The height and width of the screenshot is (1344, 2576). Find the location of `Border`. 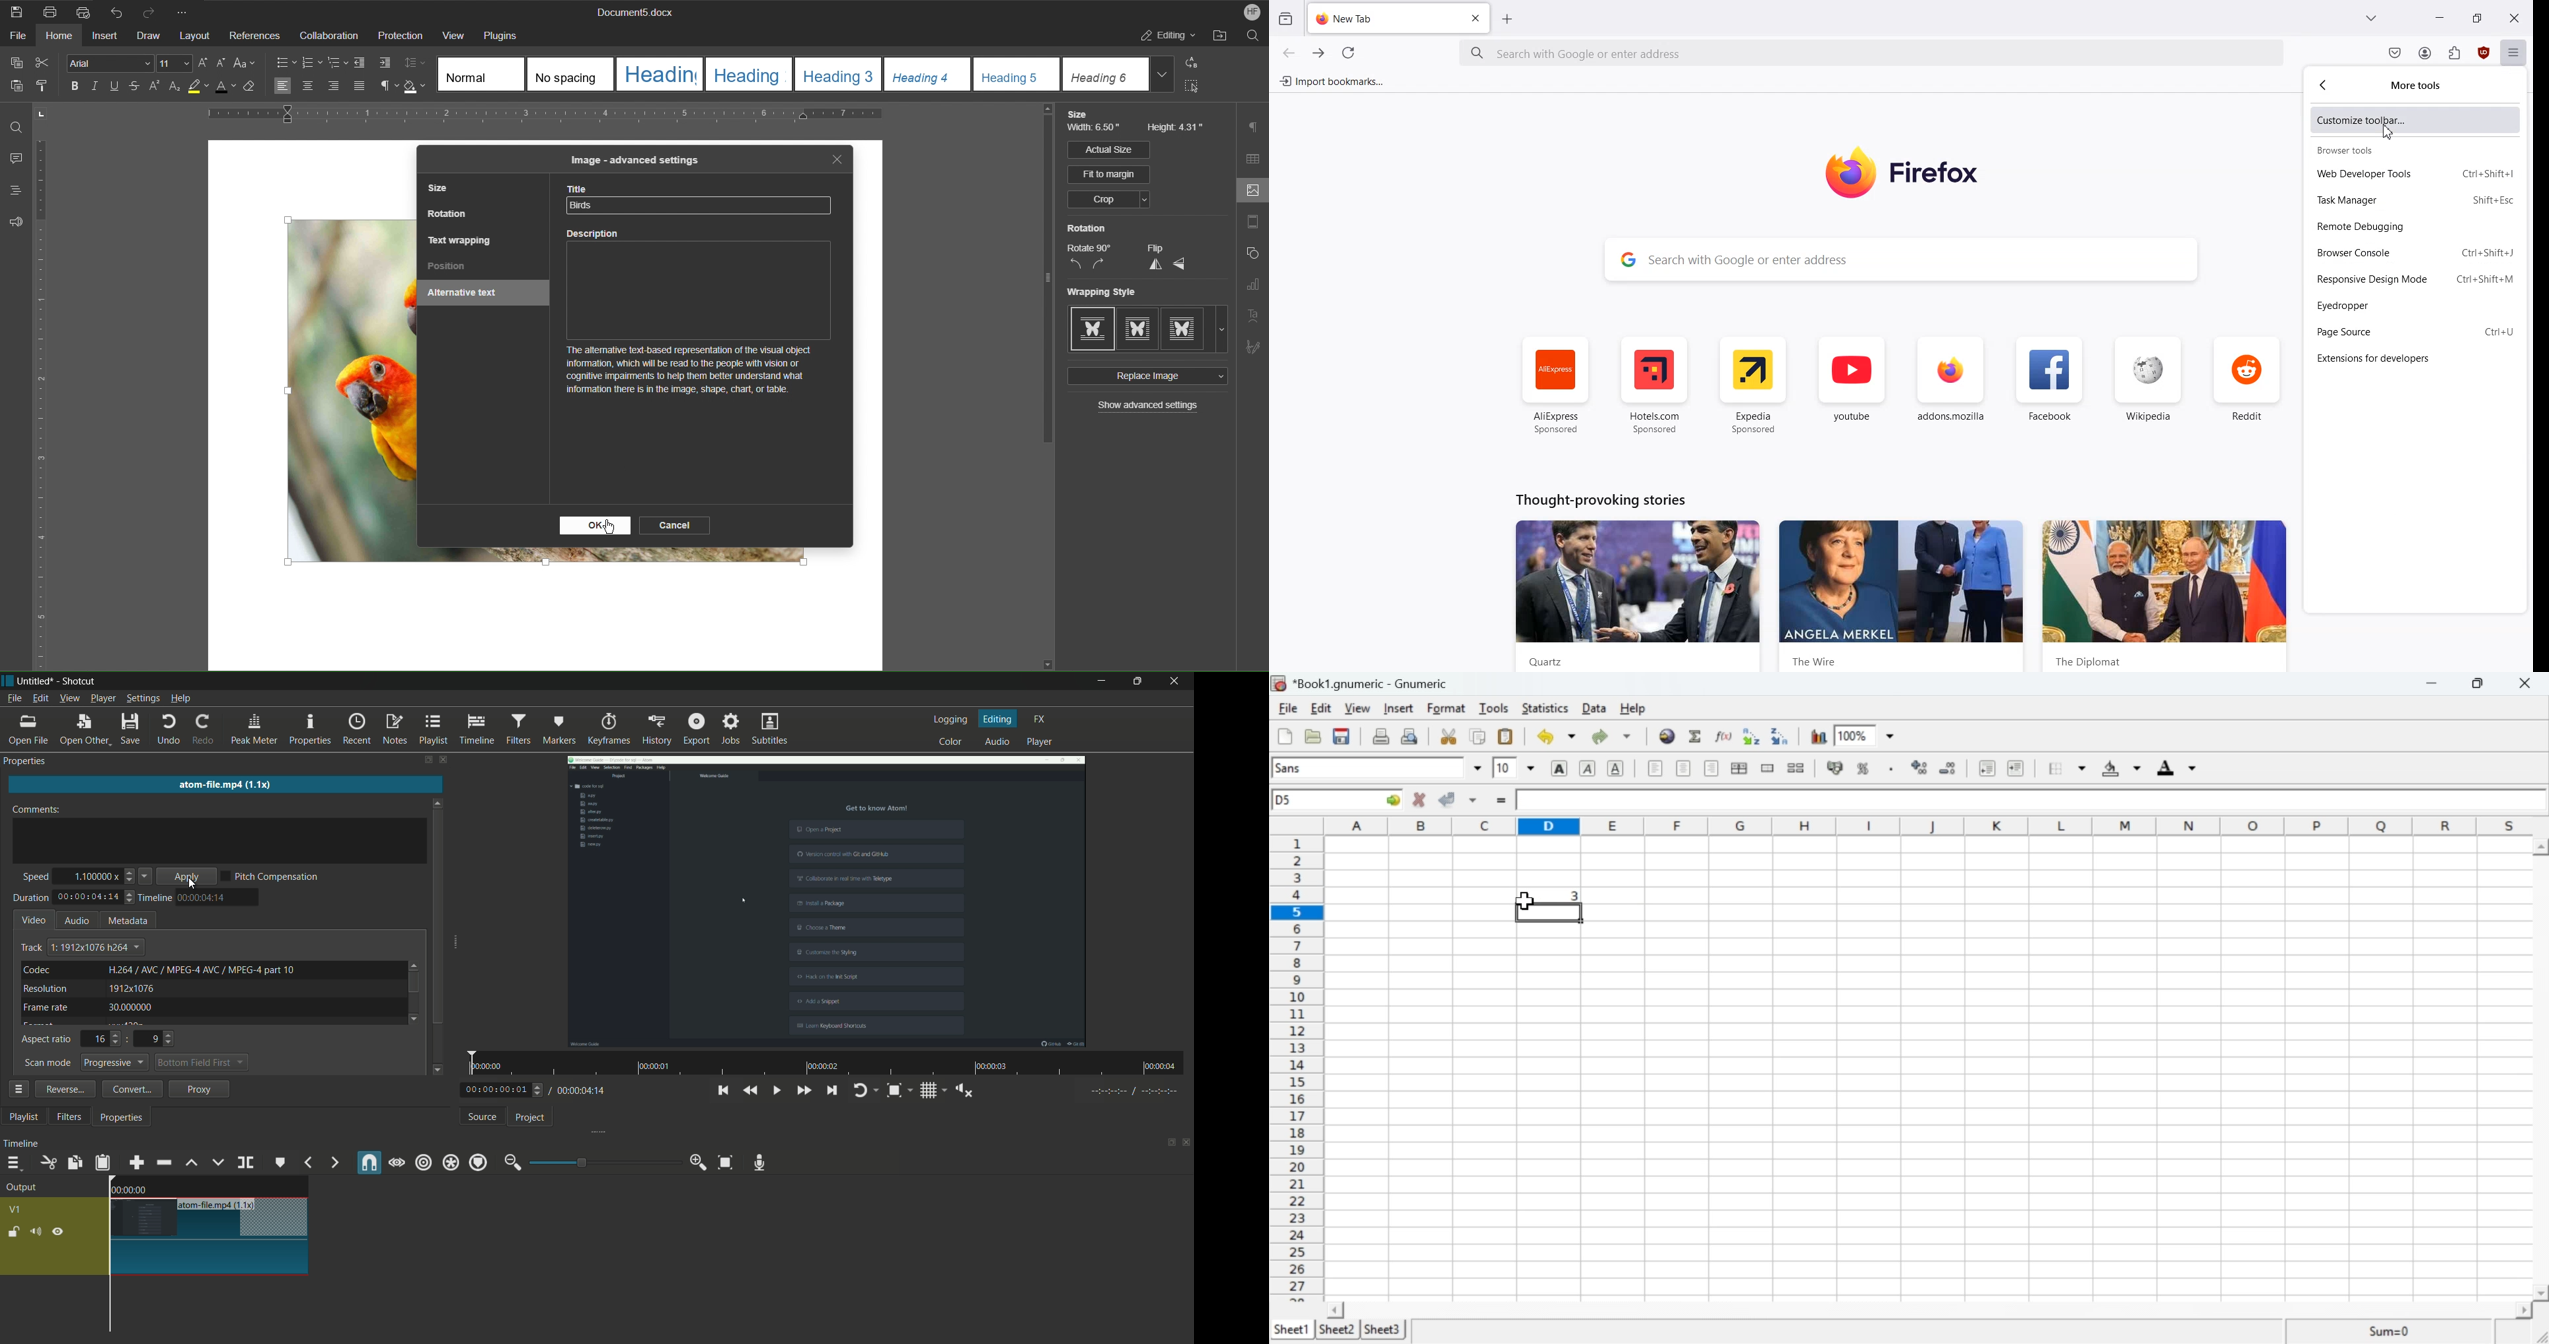

Border is located at coordinates (2068, 769).